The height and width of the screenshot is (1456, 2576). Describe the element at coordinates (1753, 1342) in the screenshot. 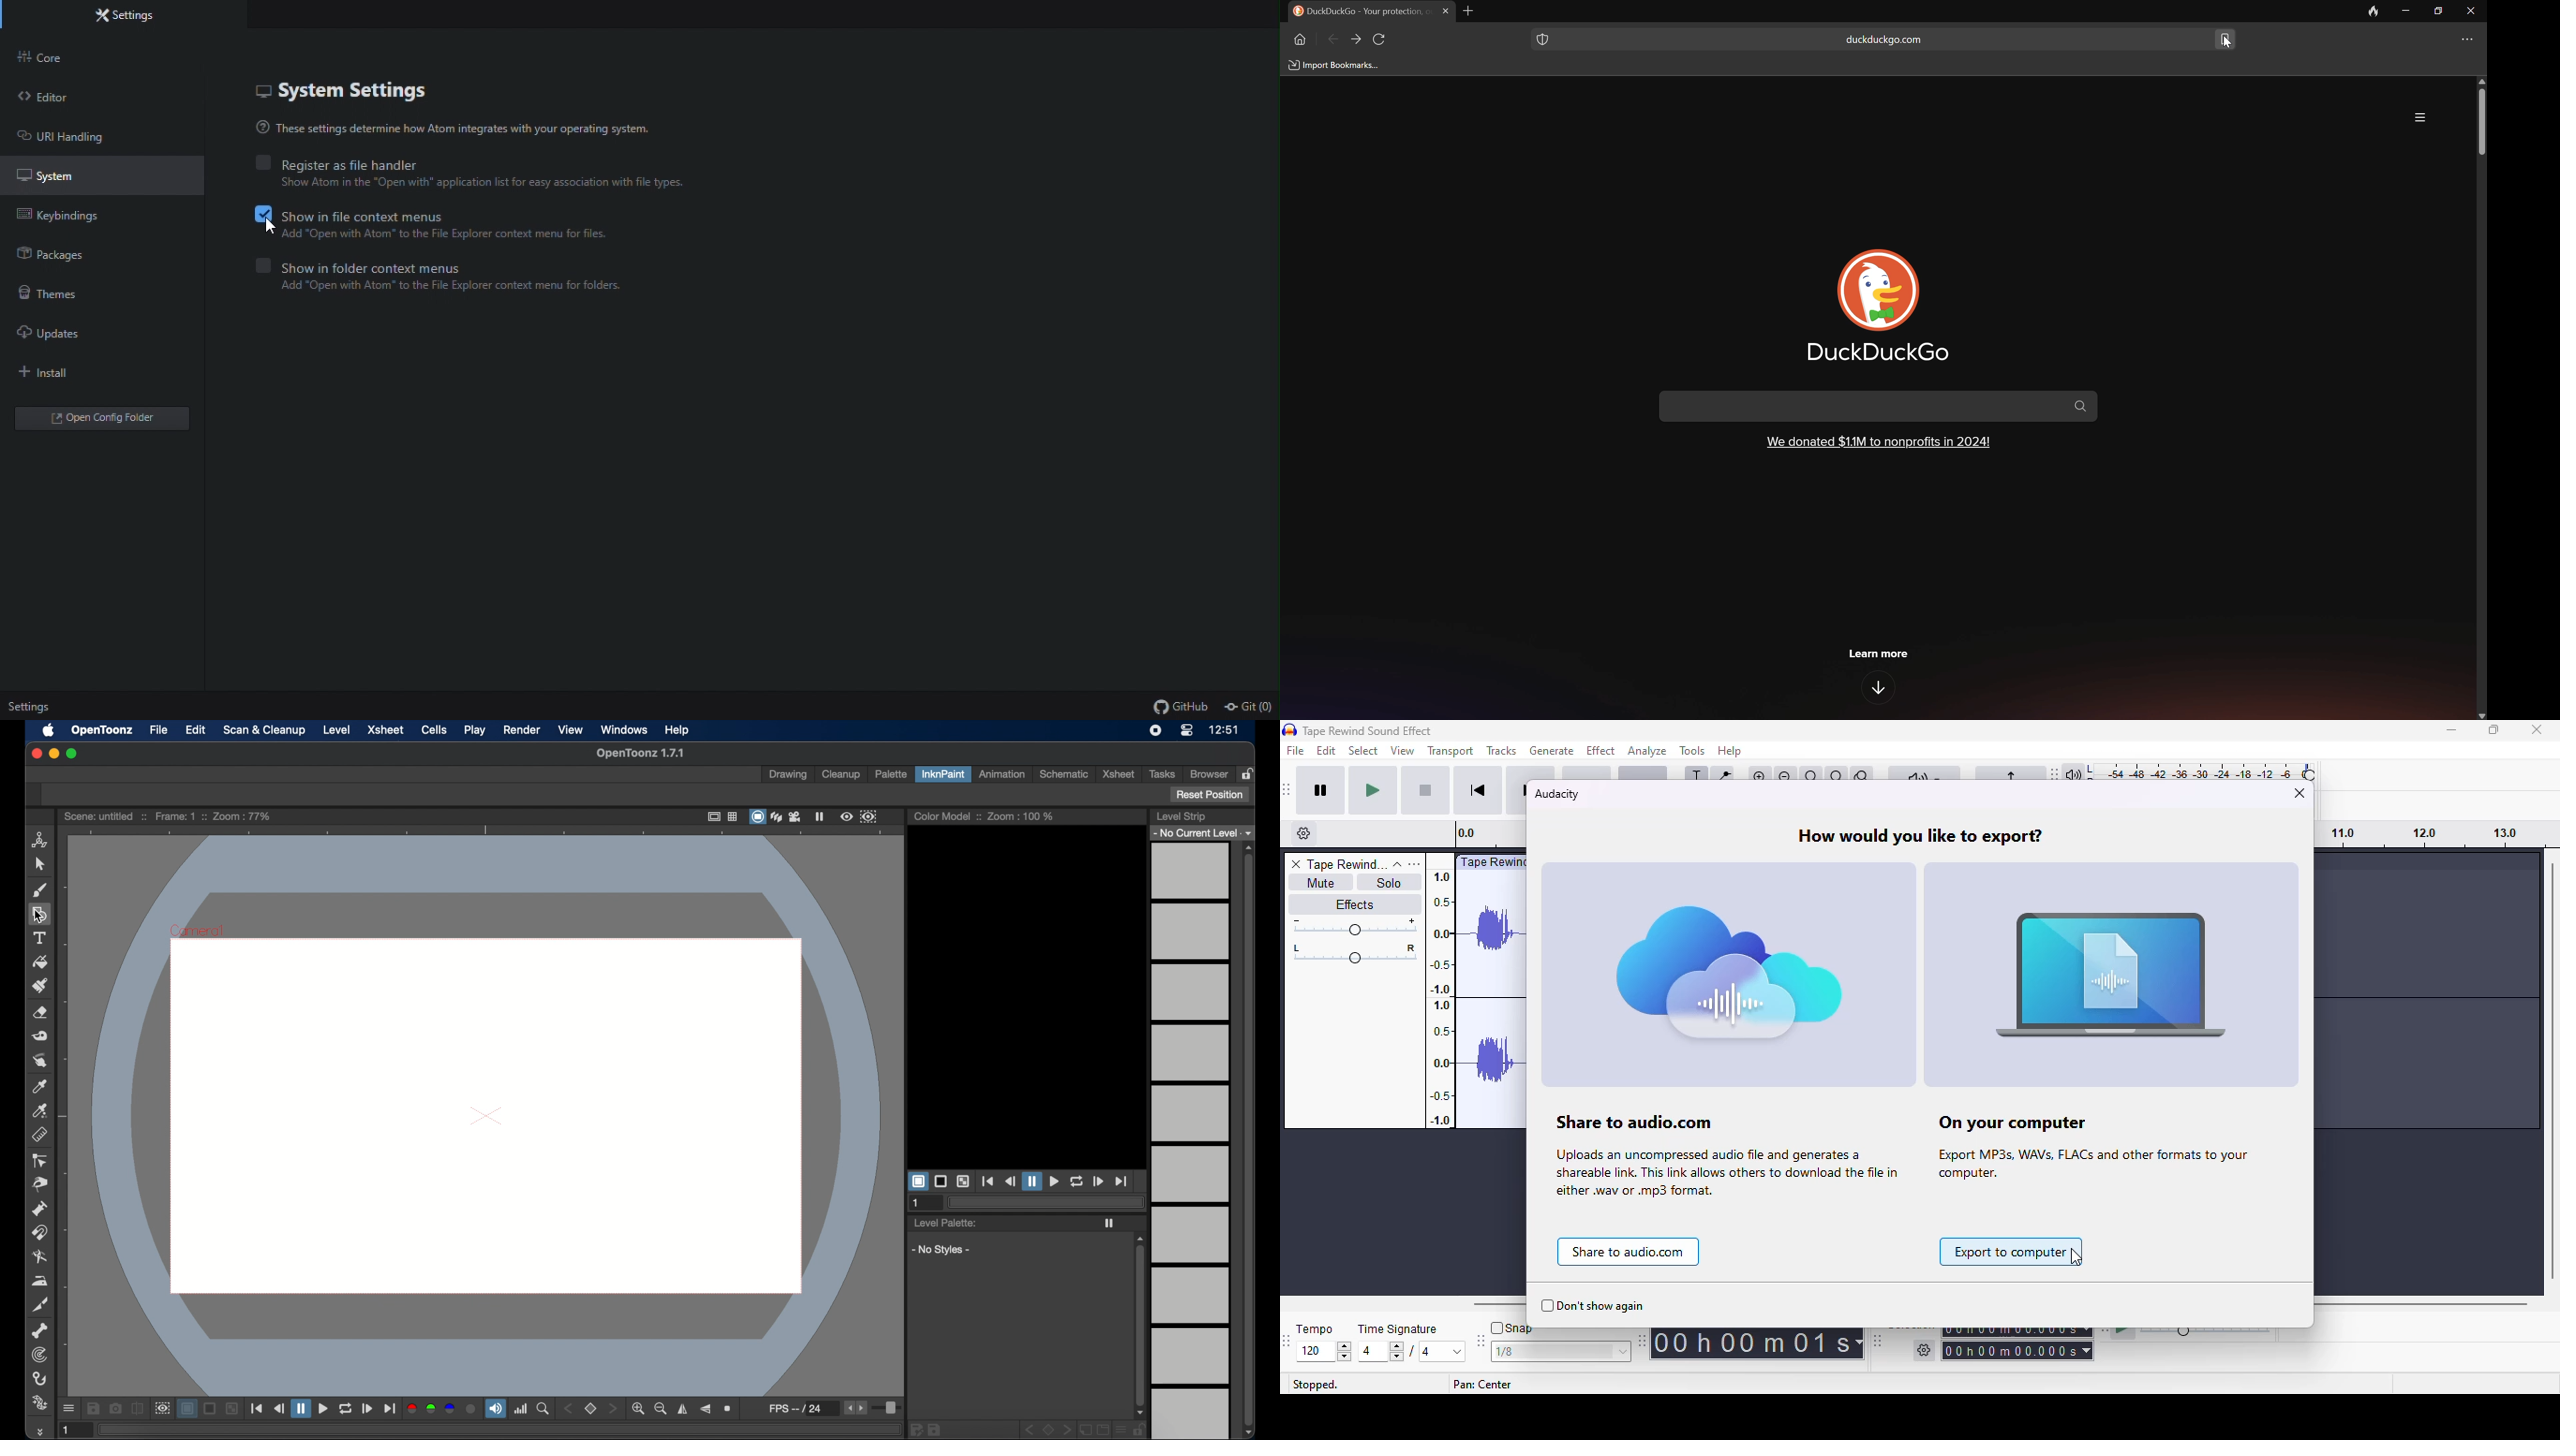

I see `audacity time toolbar` at that location.